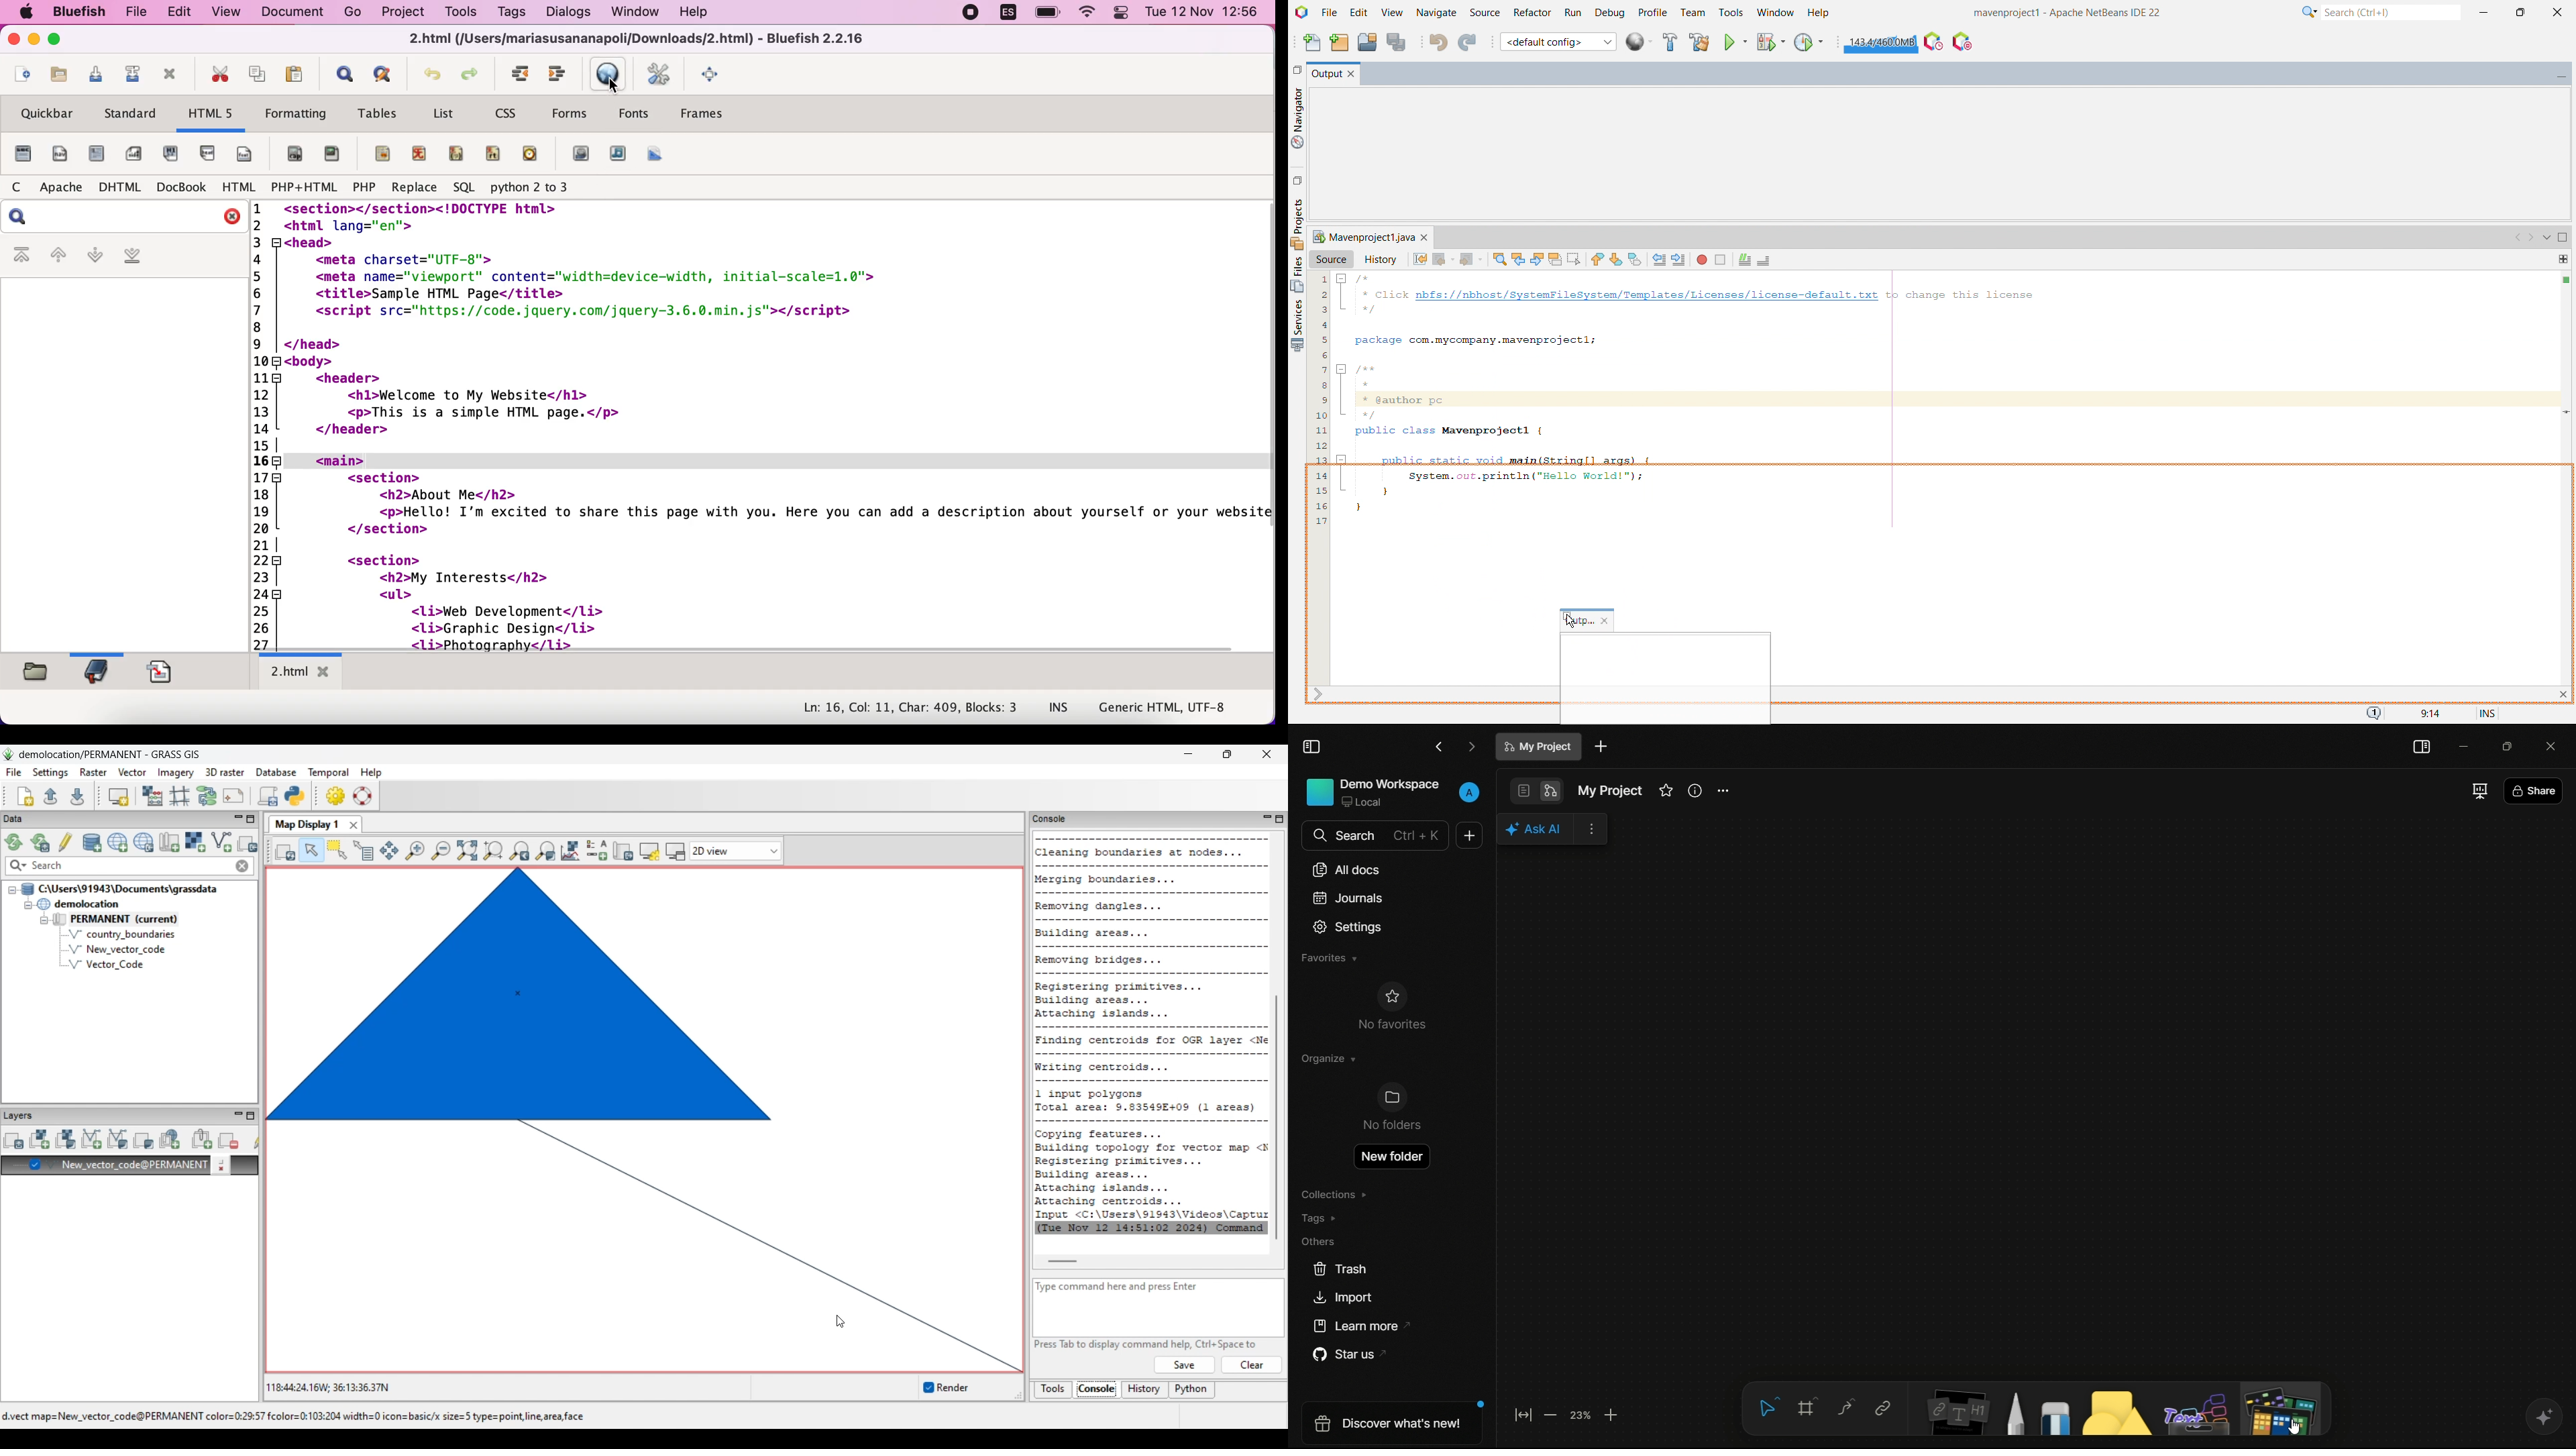 The height and width of the screenshot is (1456, 2576). I want to click on maximize, so click(2563, 238).